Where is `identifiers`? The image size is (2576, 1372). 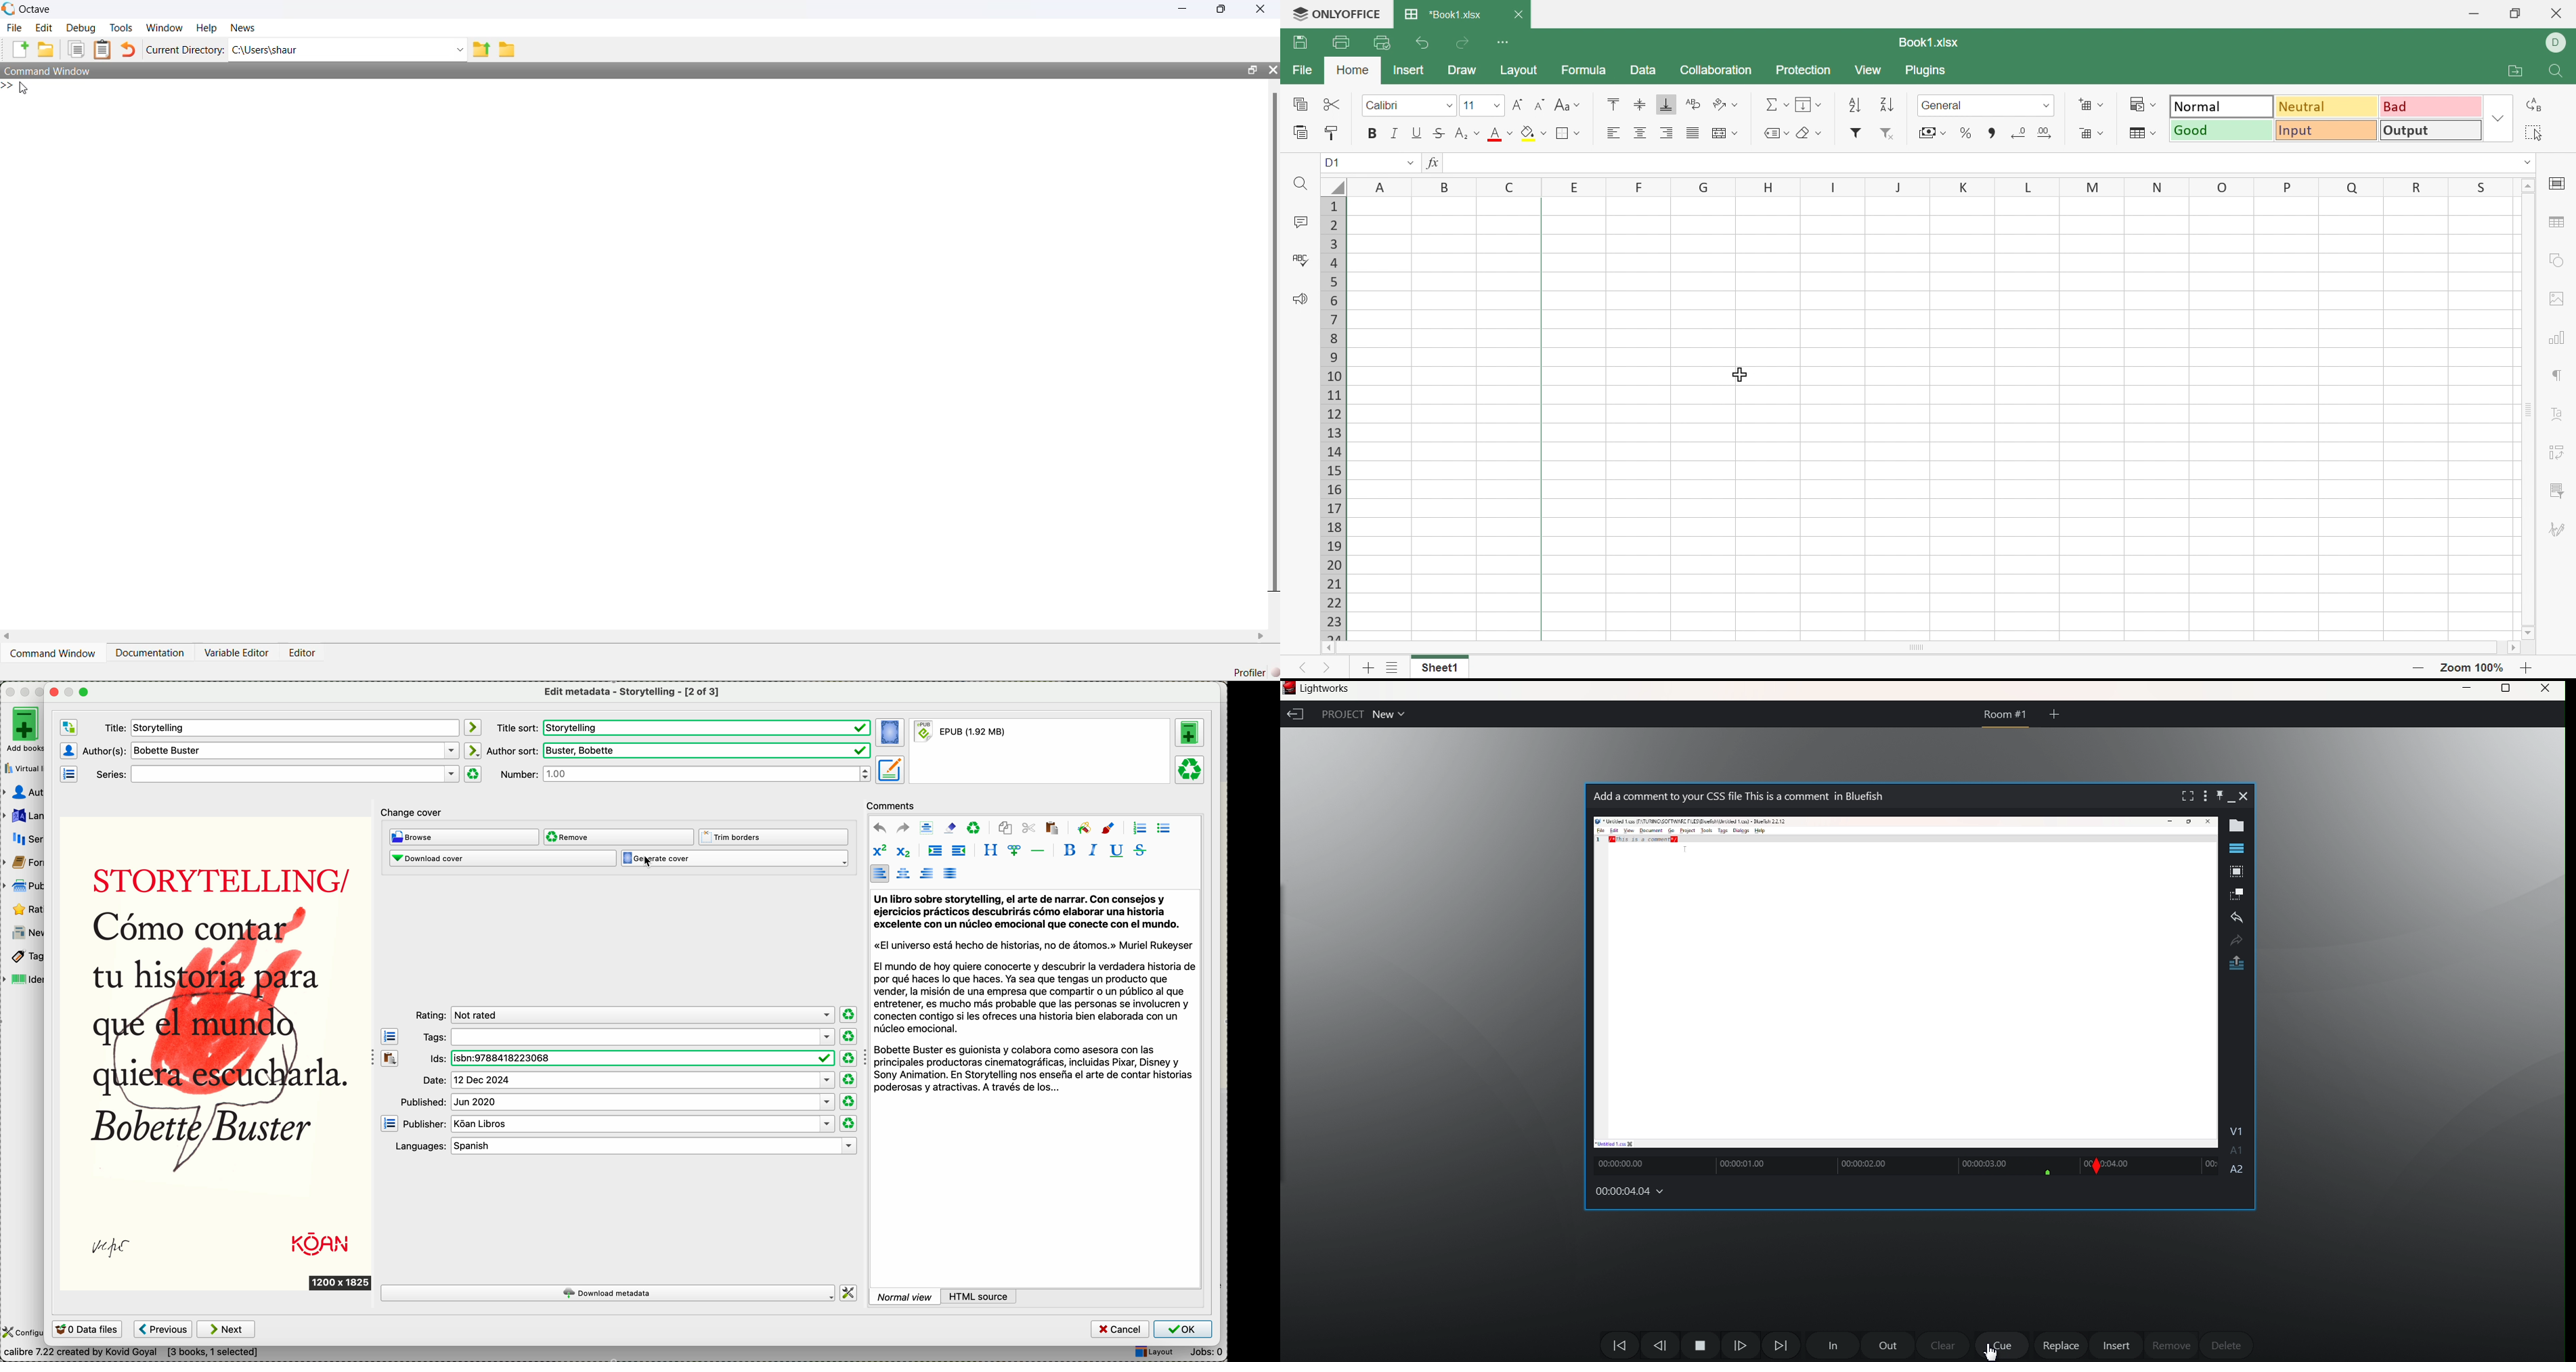 identifiers is located at coordinates (27, 978).